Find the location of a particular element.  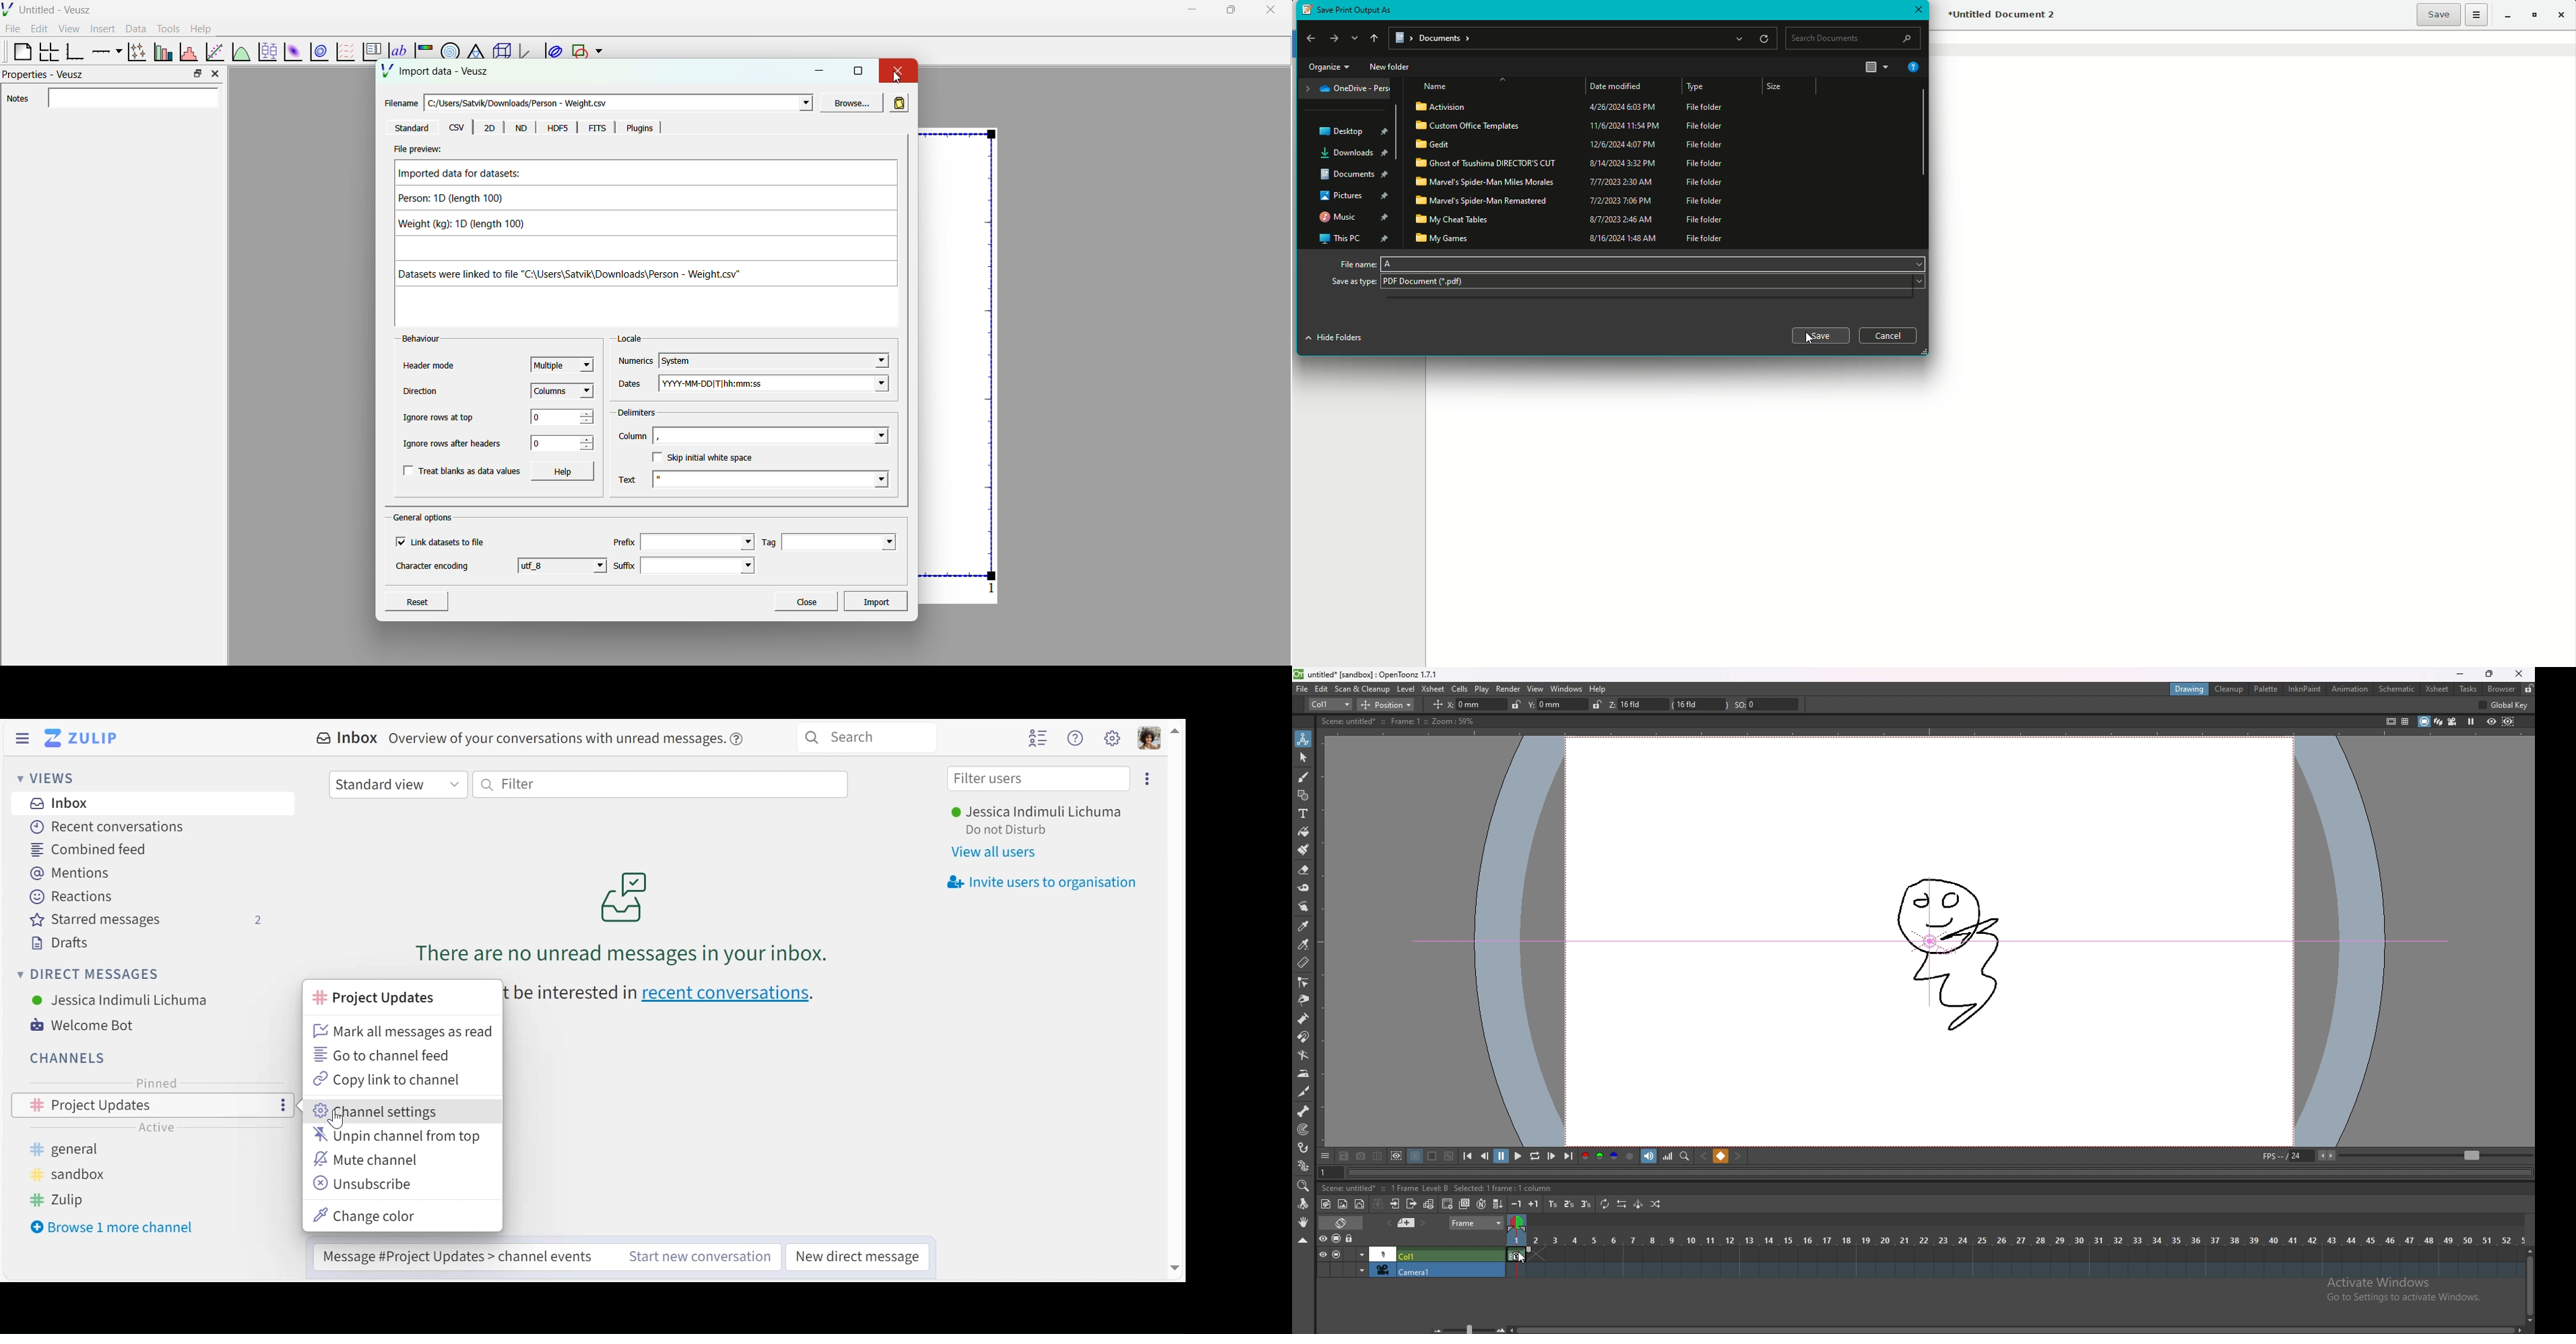

windows is located at coordinates (1567, 689).